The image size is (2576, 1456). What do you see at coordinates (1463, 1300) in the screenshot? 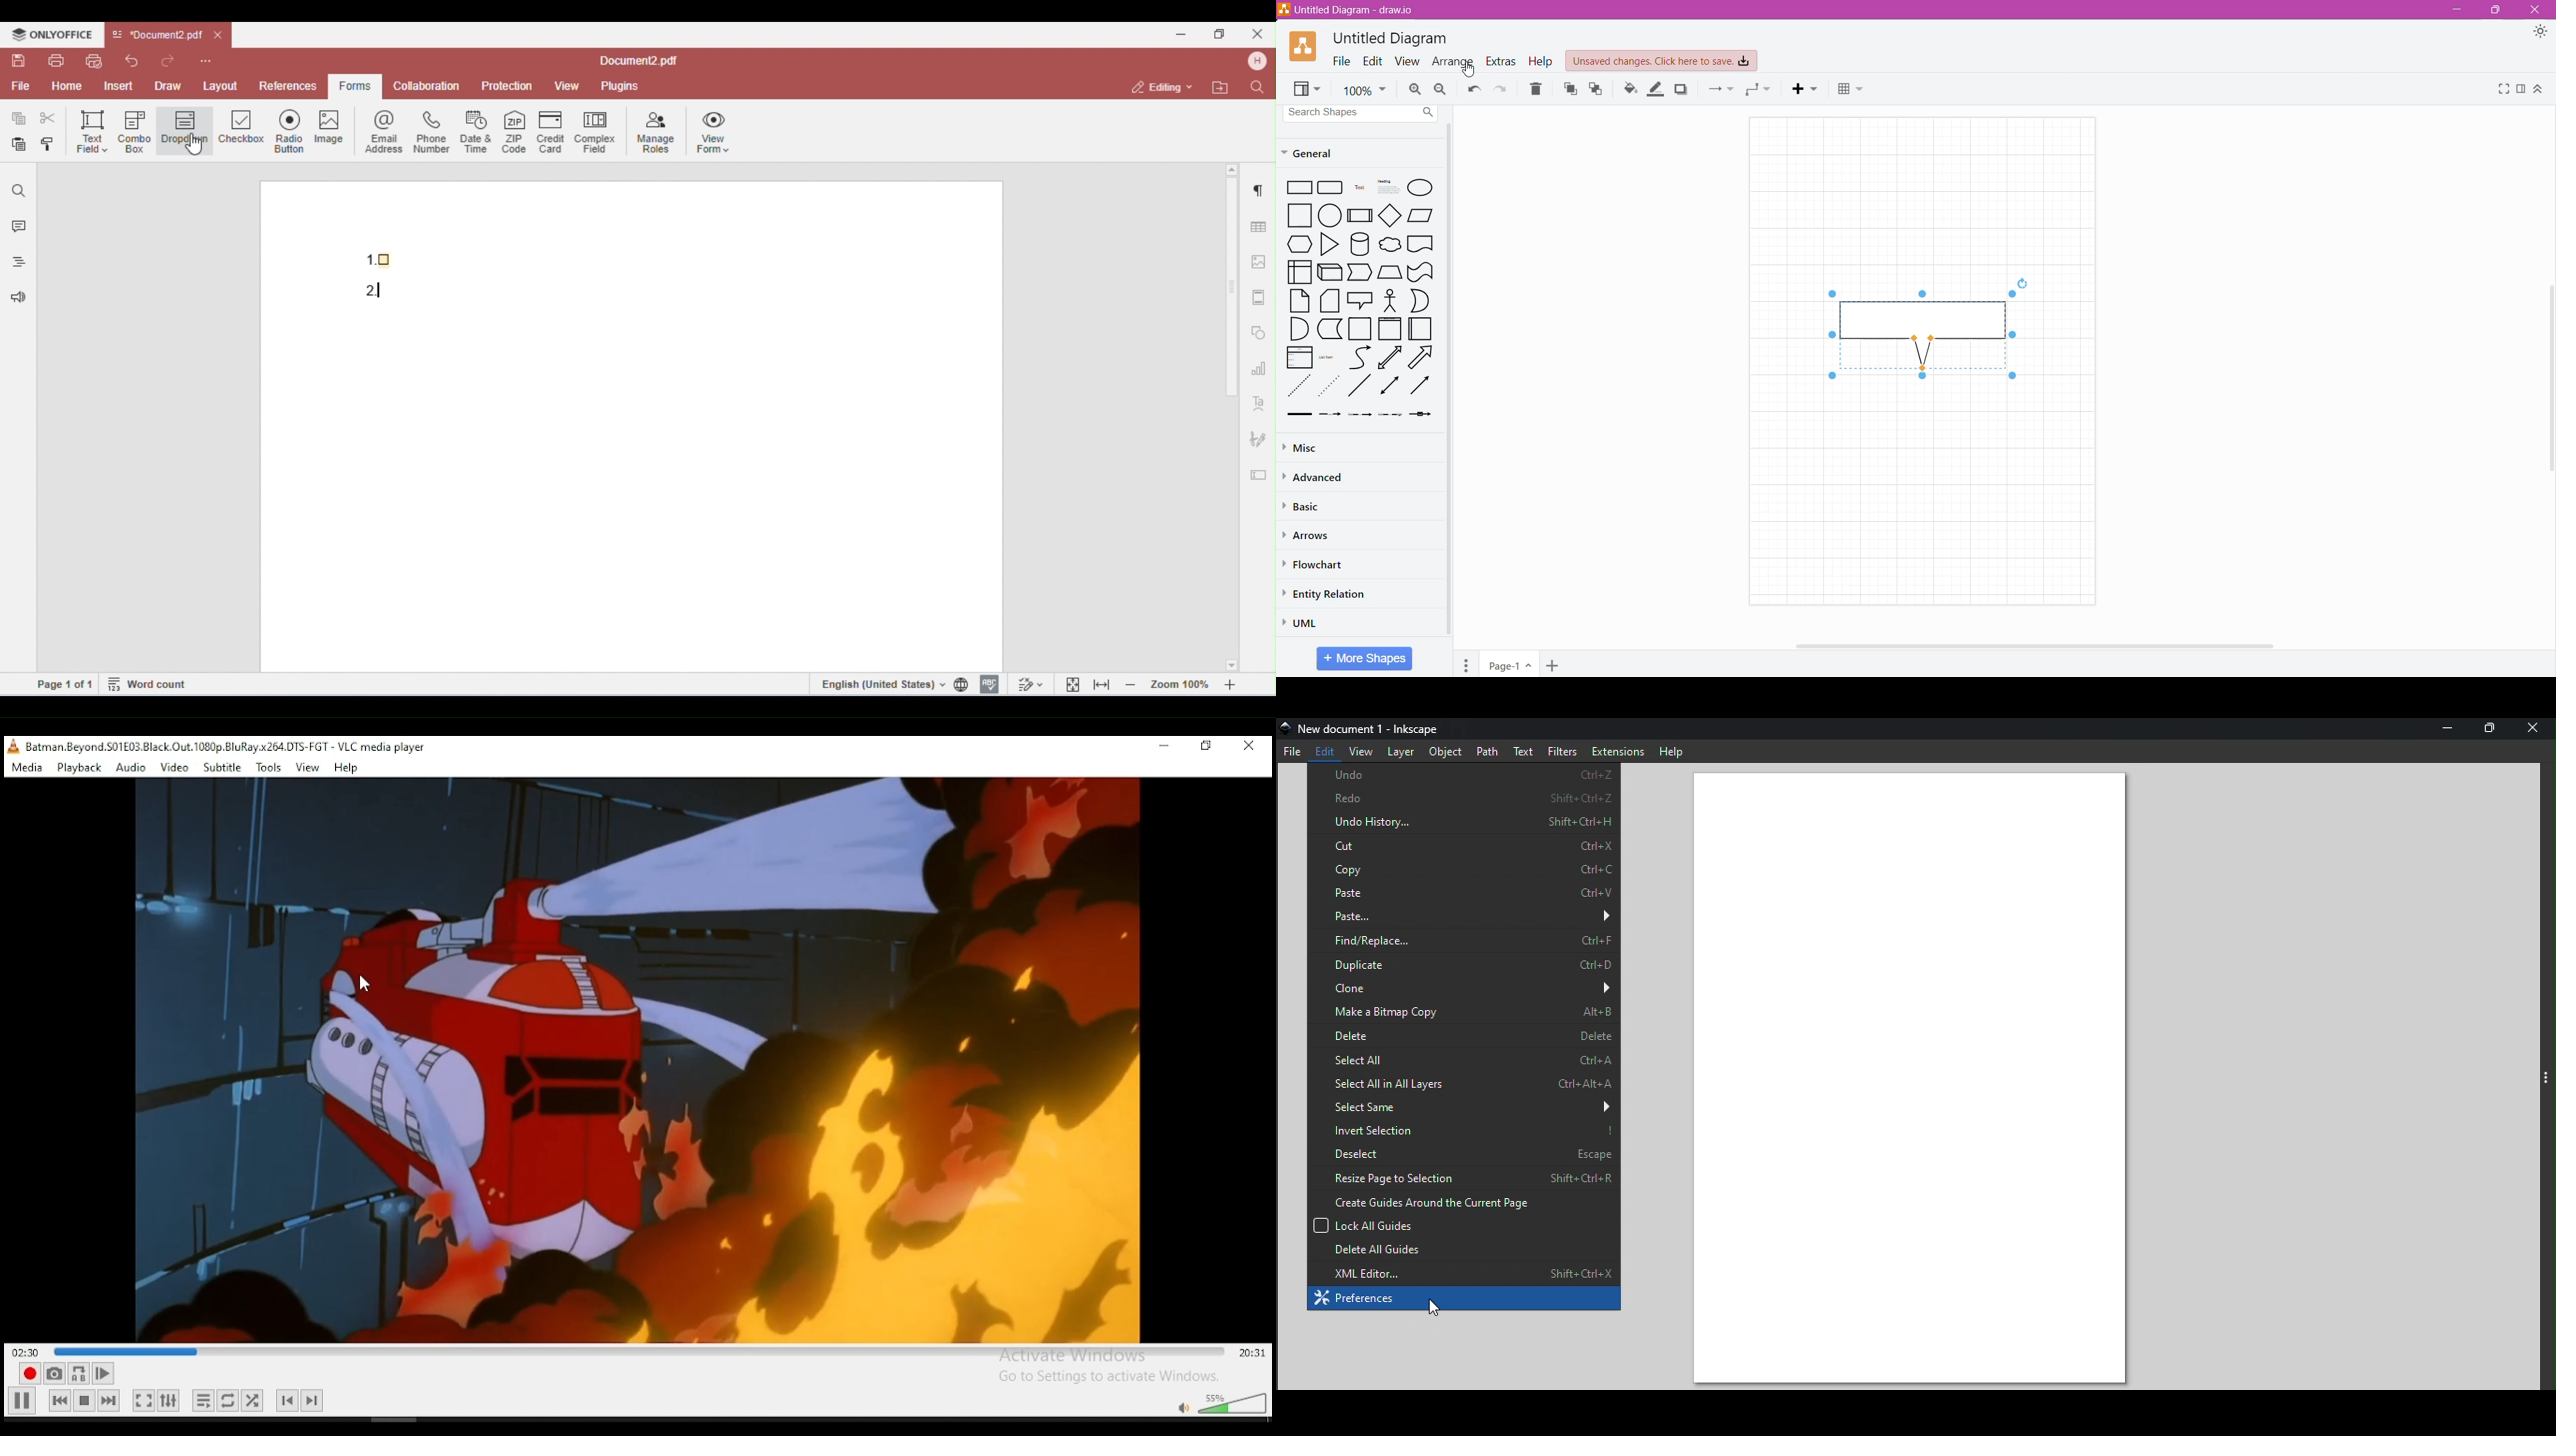
I see `Preferences` at bounding box center [1463, 1300].